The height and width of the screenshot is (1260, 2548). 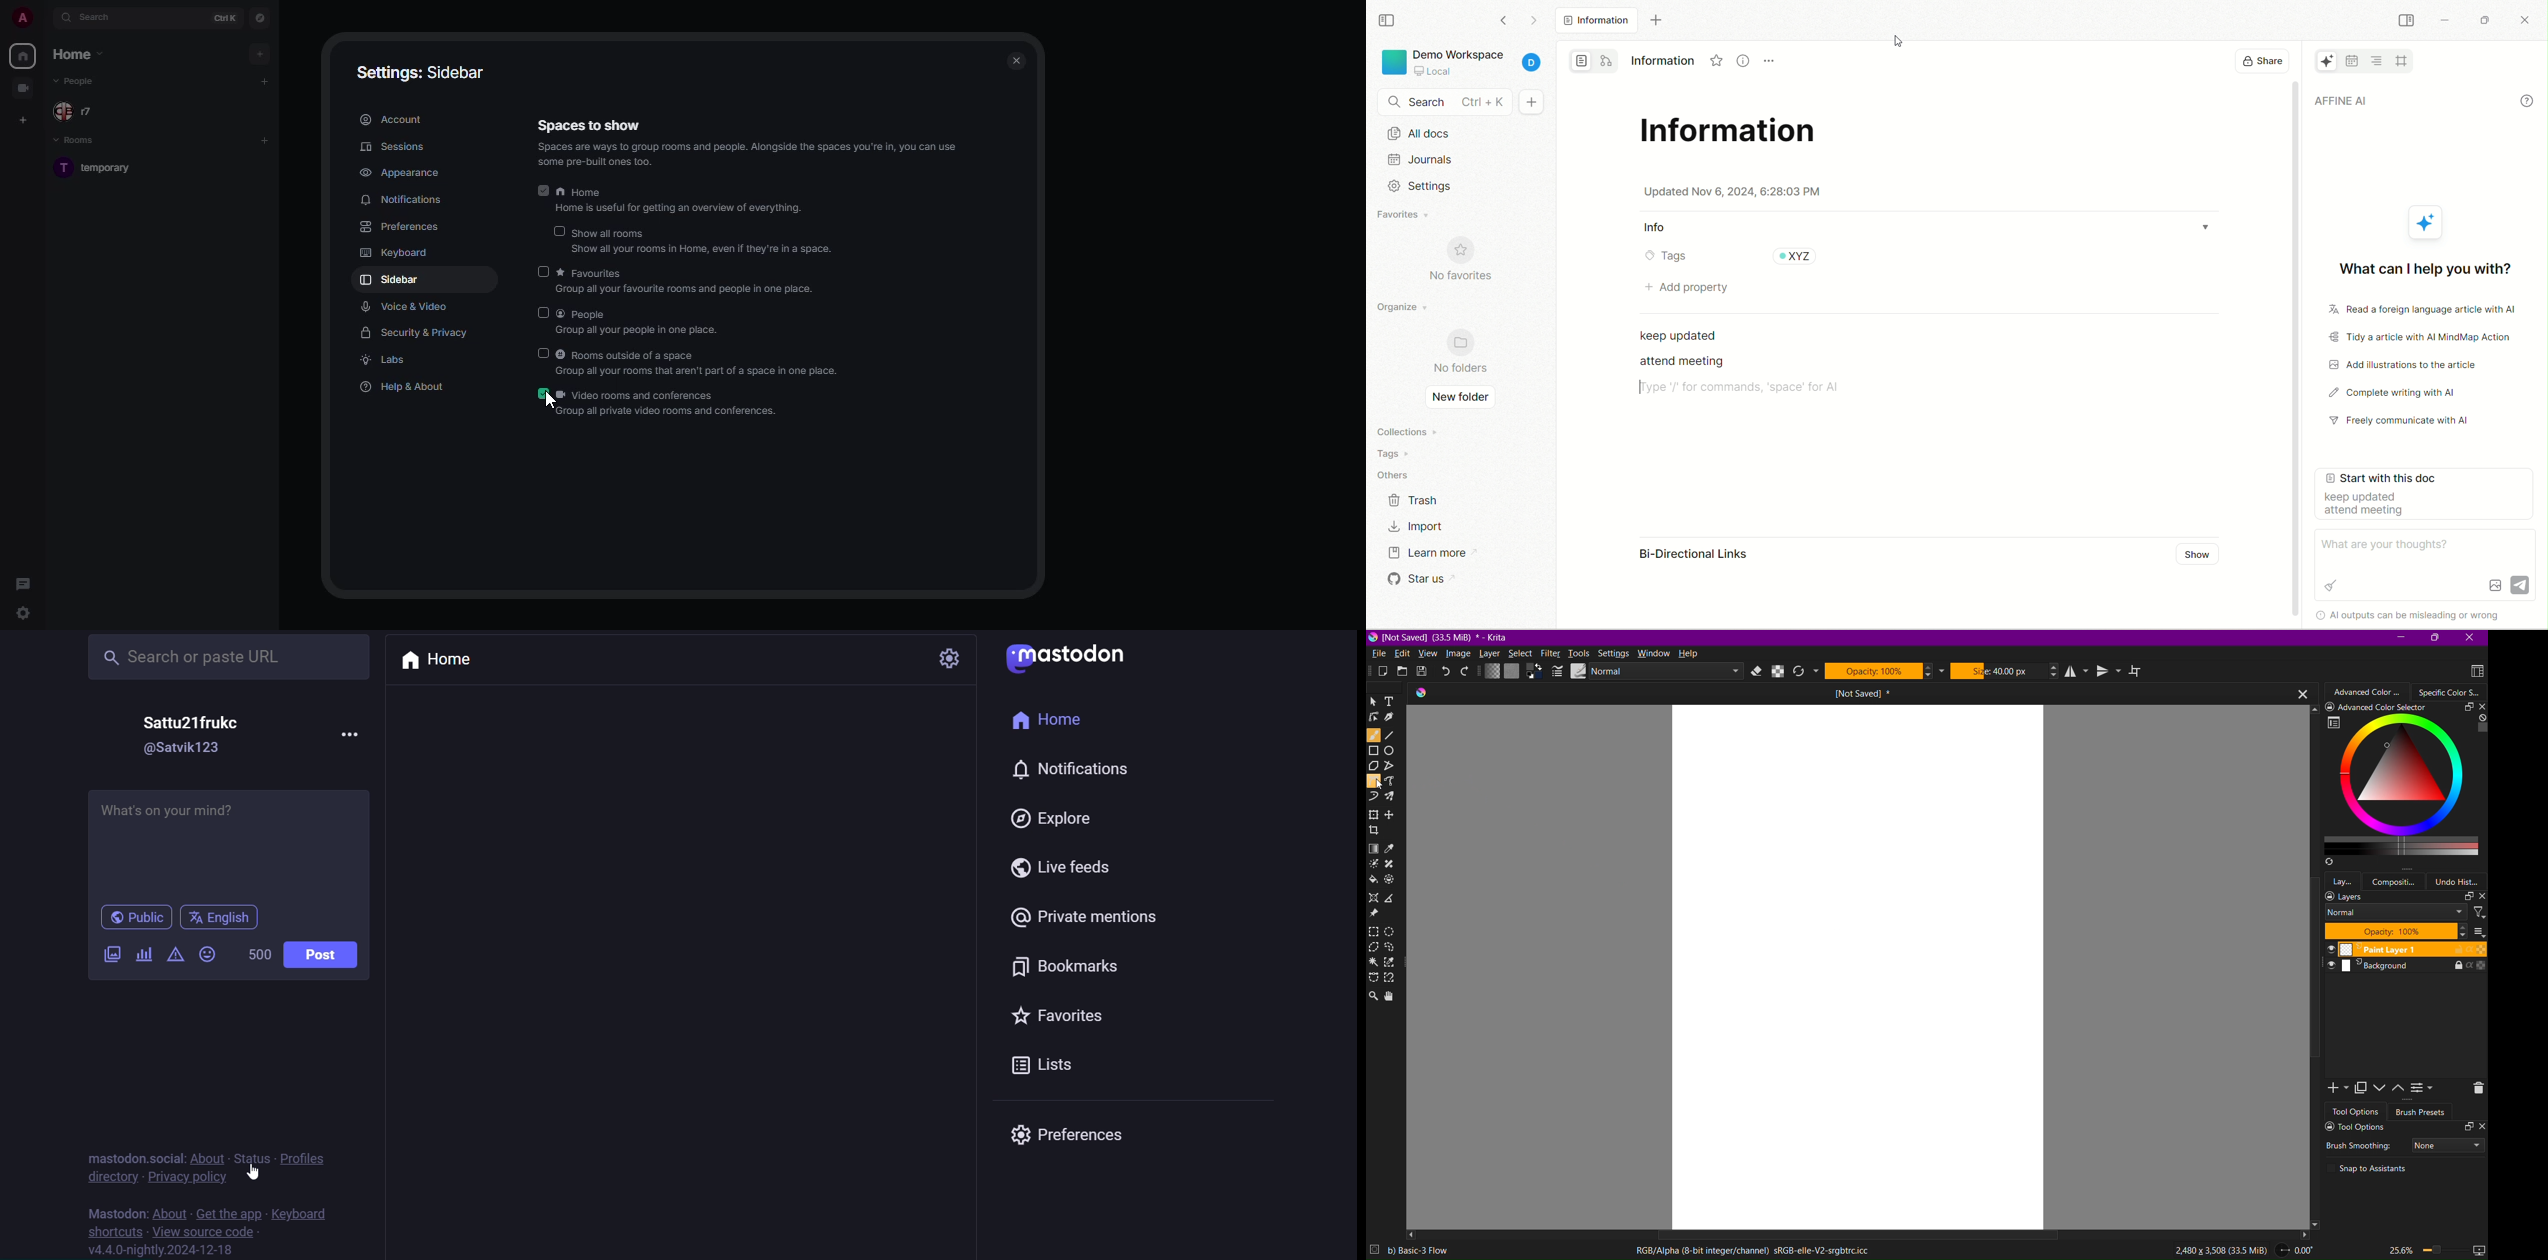 What do you see at coordinates (2257, 62) in the screenshot?
I see `display` at bounding box center [2257, 62].